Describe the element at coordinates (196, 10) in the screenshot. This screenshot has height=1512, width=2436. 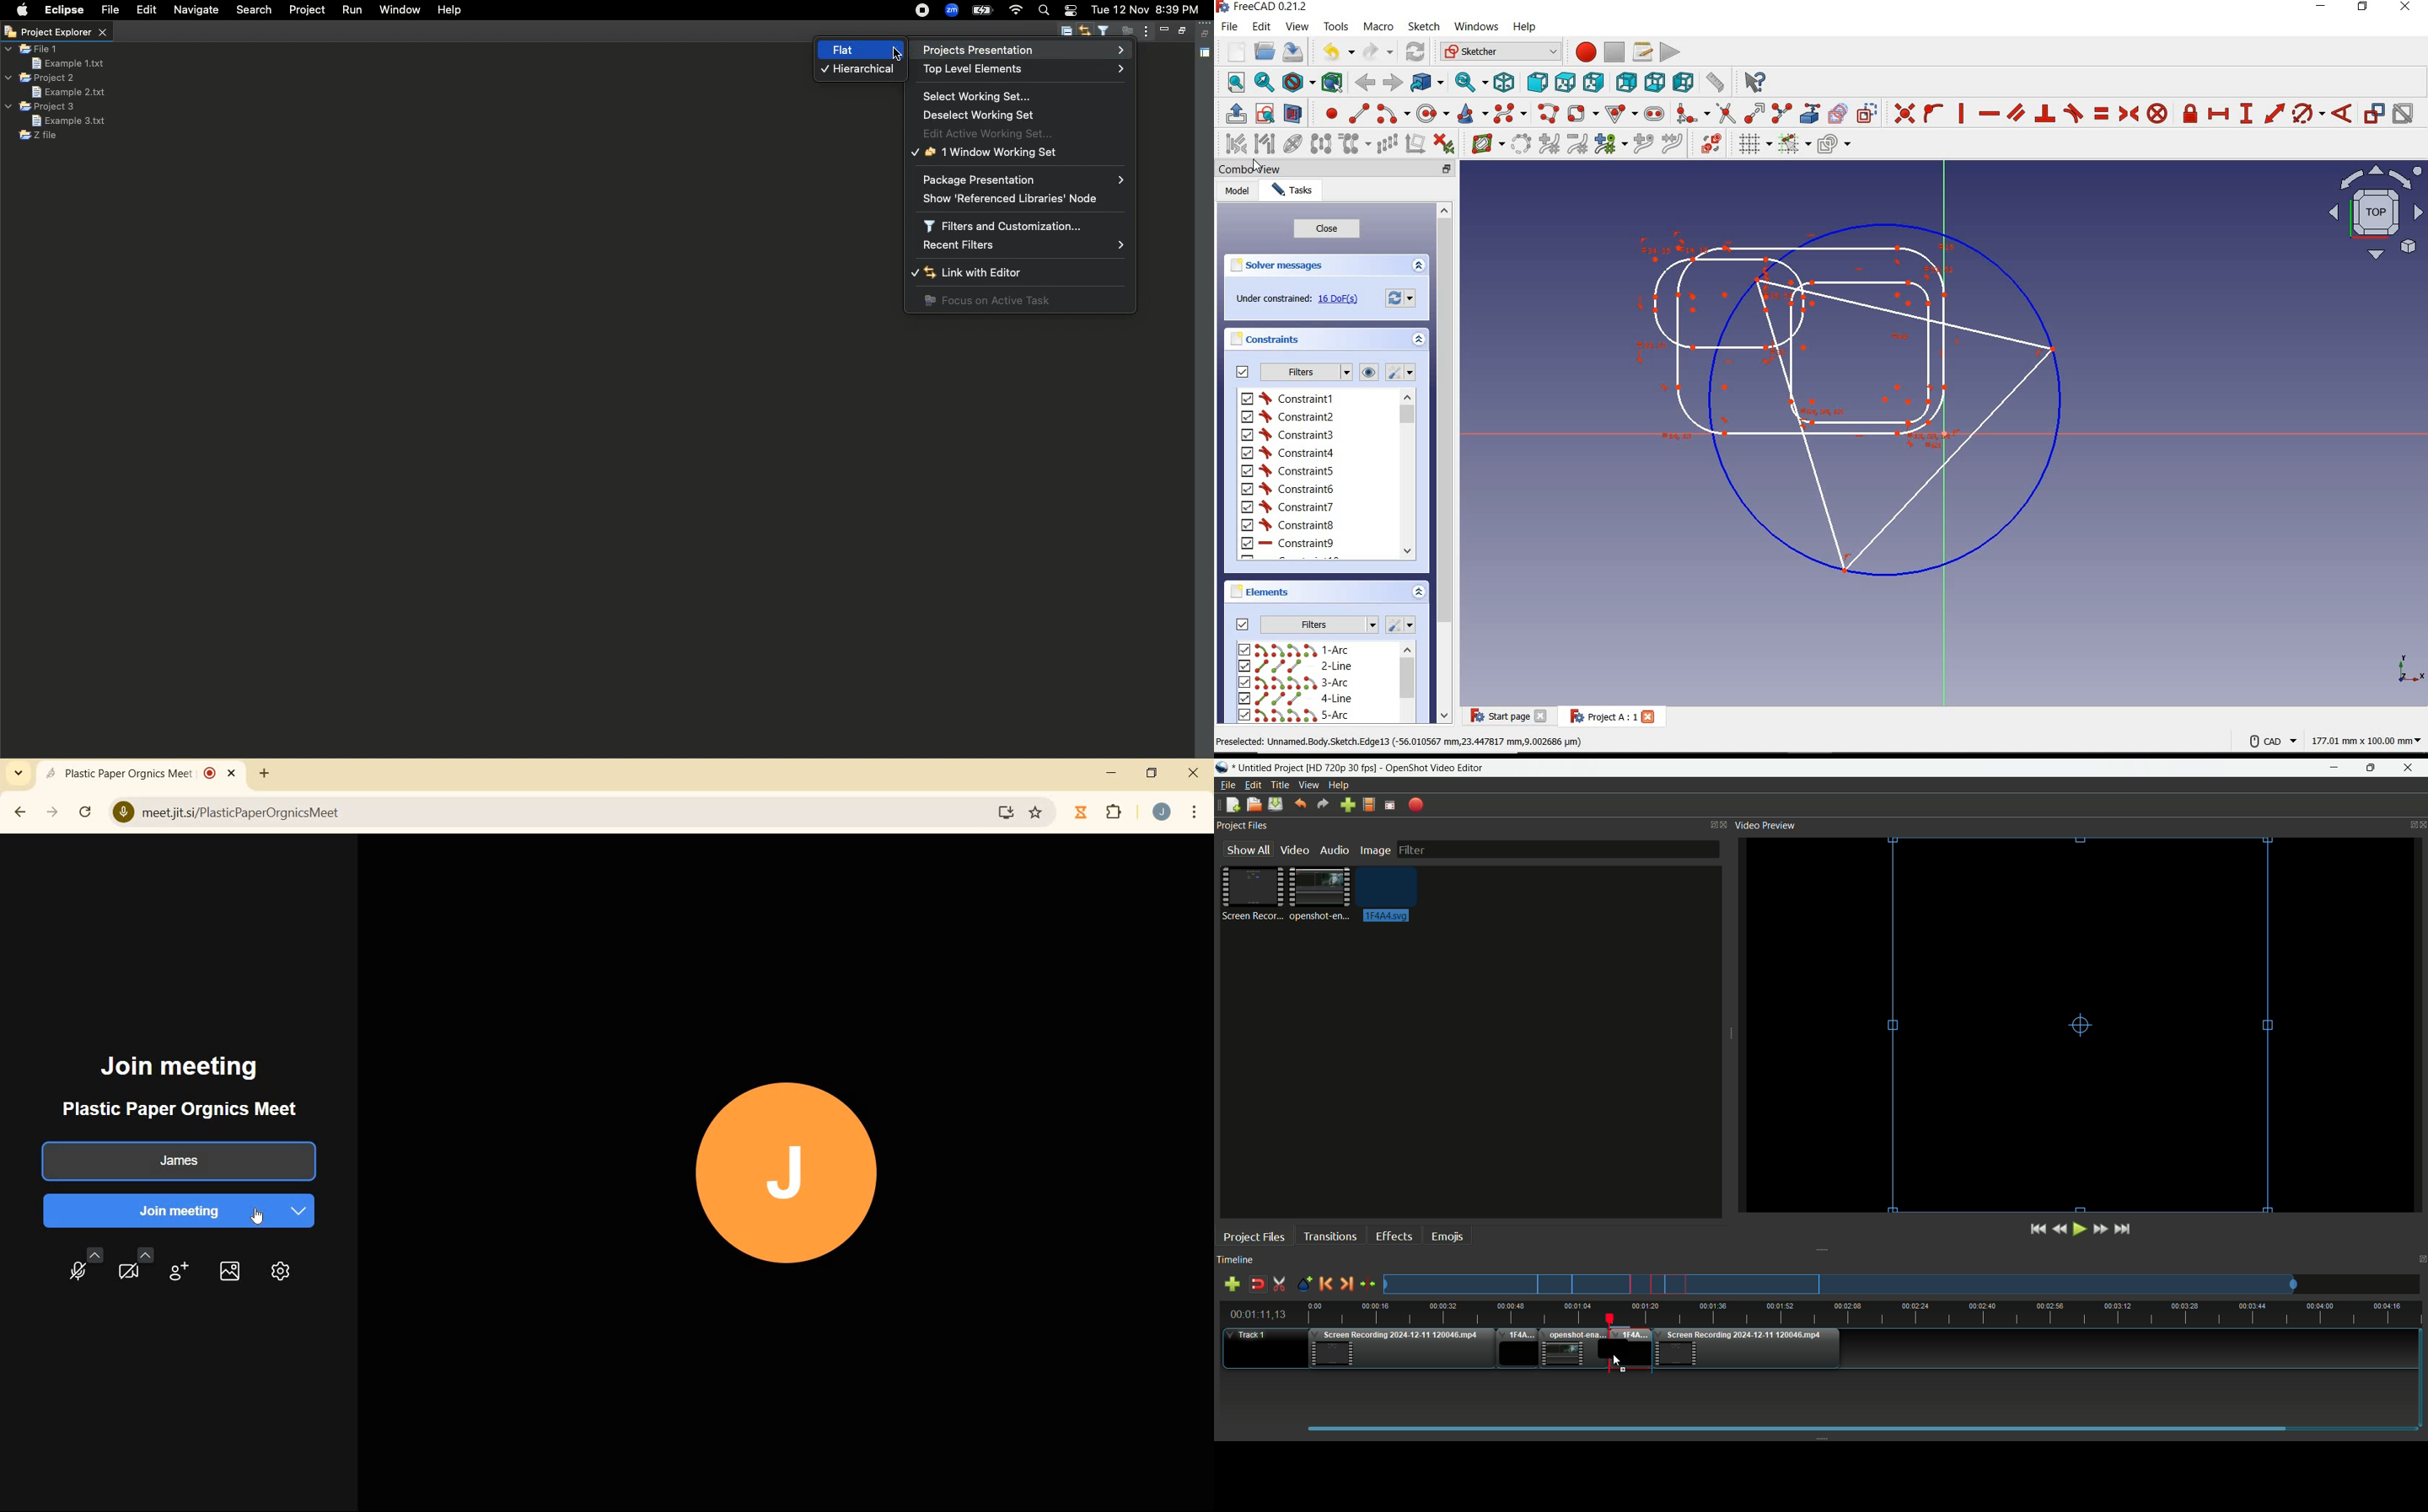
I see `Navigate` at that location.